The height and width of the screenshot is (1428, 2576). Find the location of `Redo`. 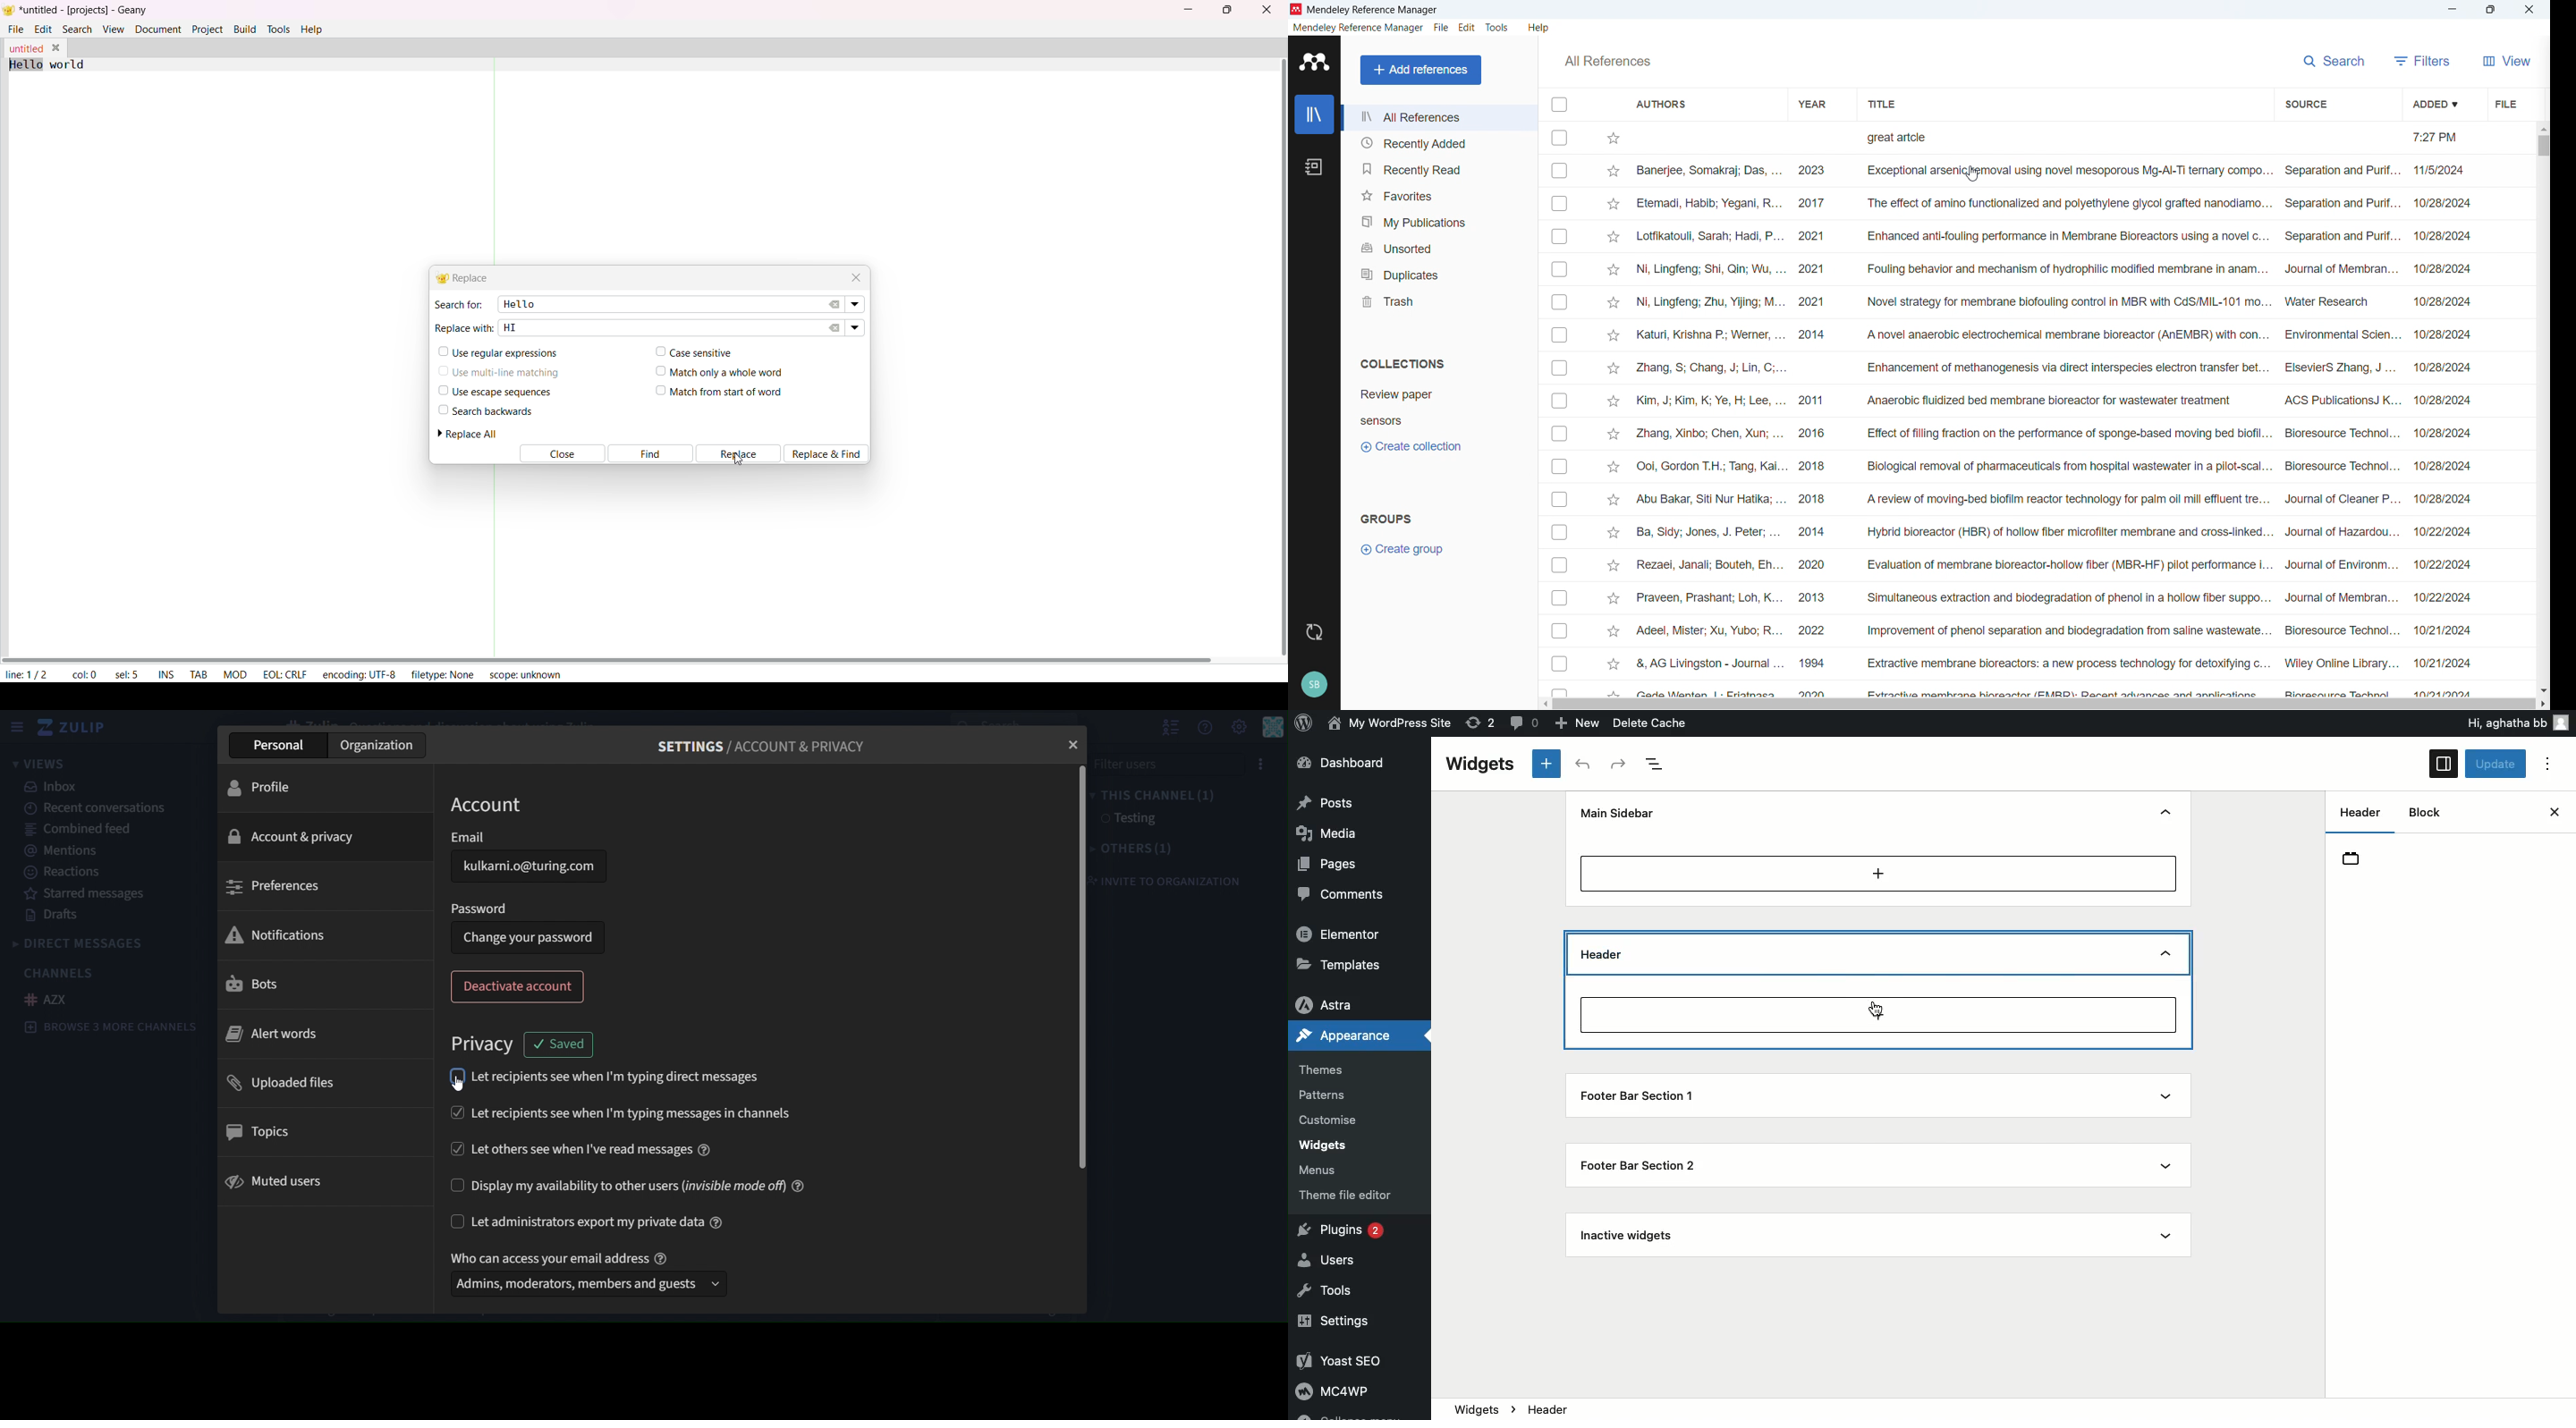

Redo is located at coordinates (1620, 765).